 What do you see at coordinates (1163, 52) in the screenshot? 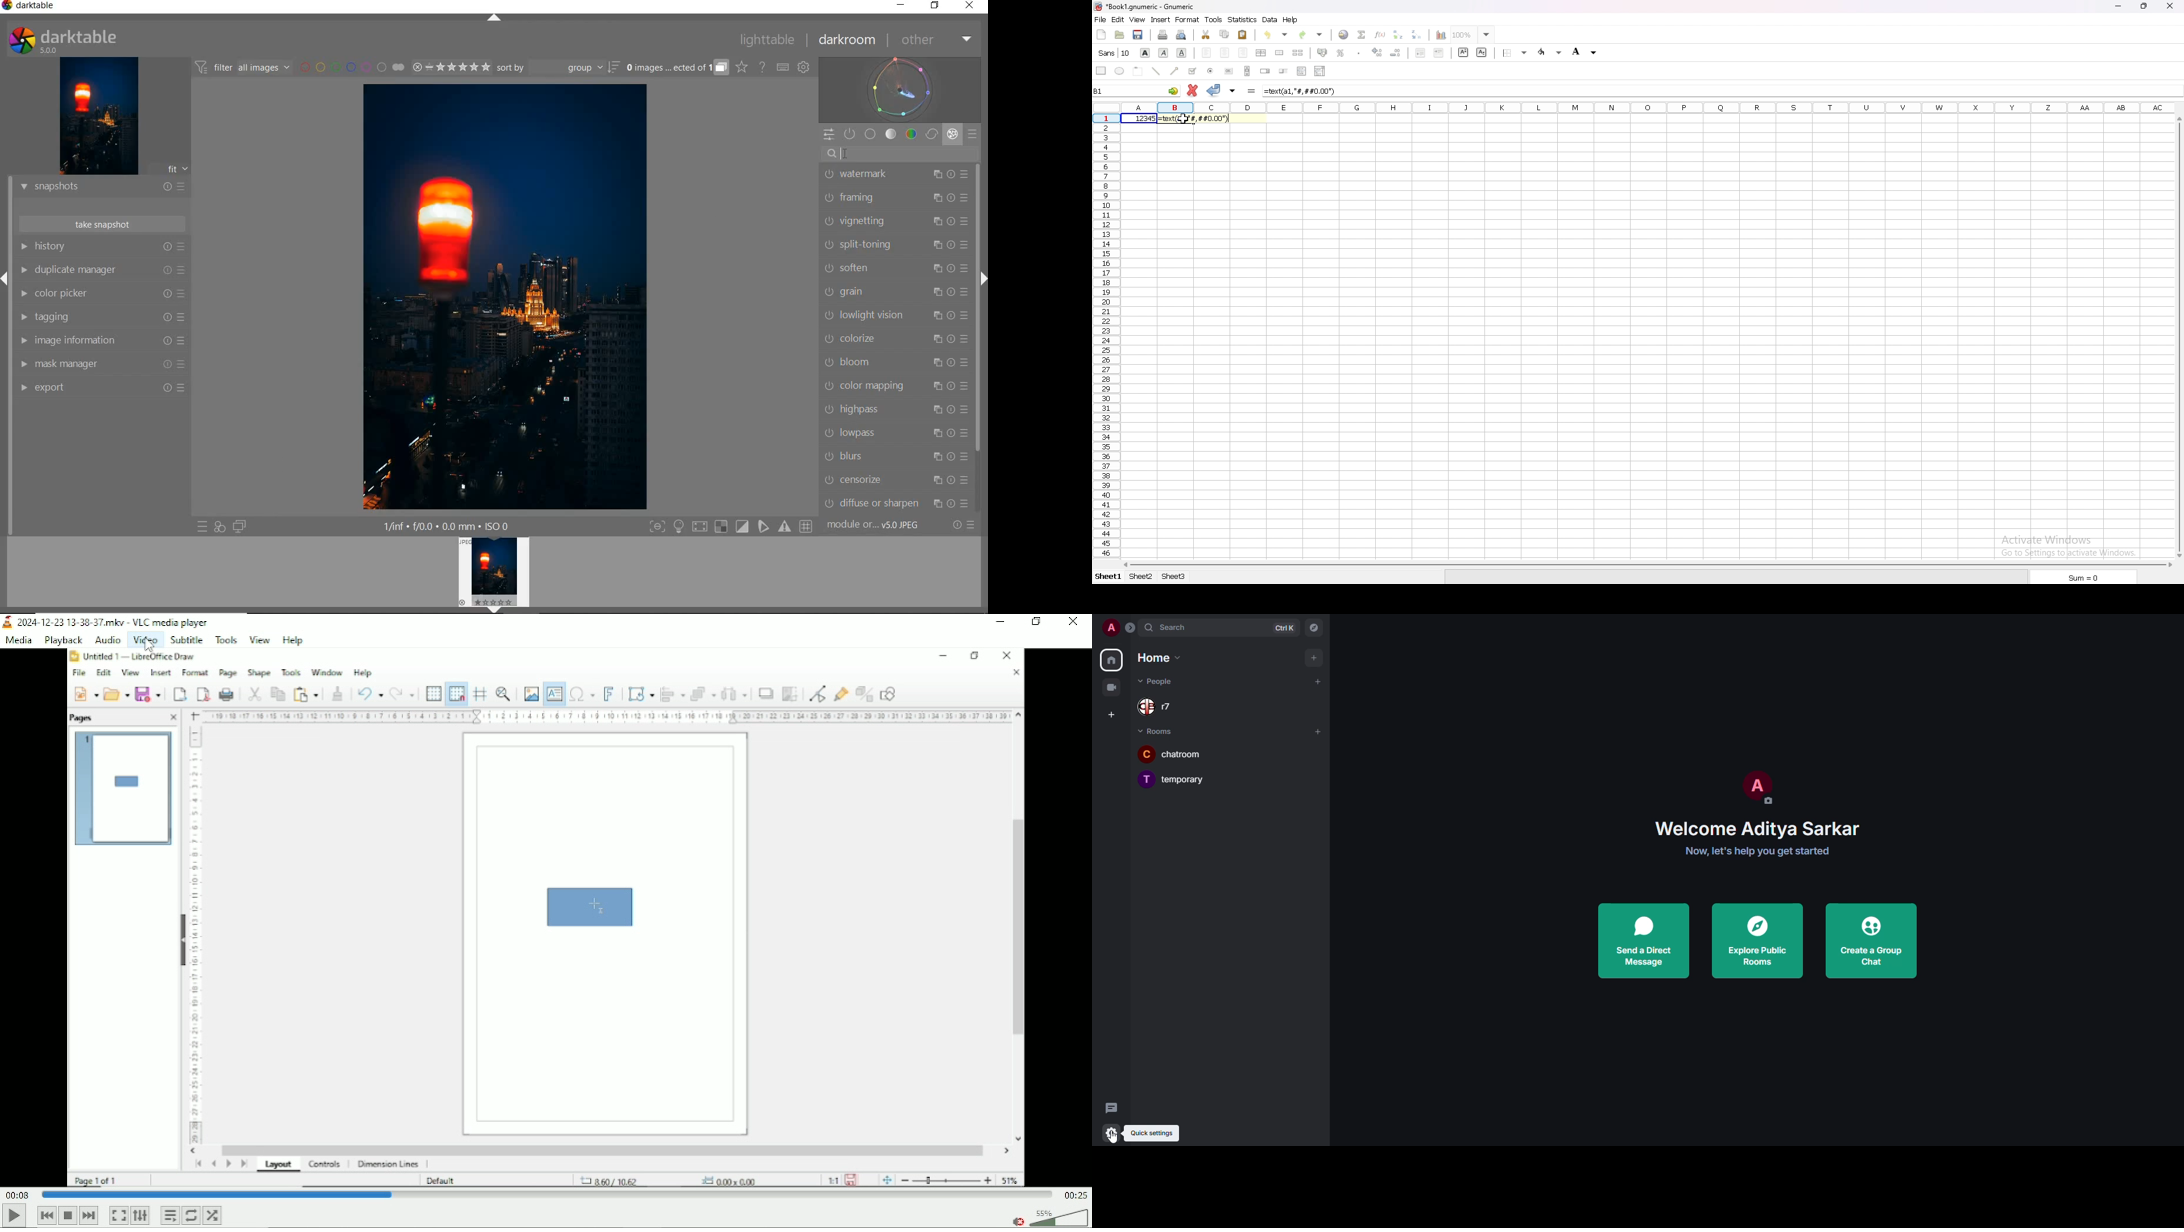
I see `italic` at bounding box center [1163, 52].